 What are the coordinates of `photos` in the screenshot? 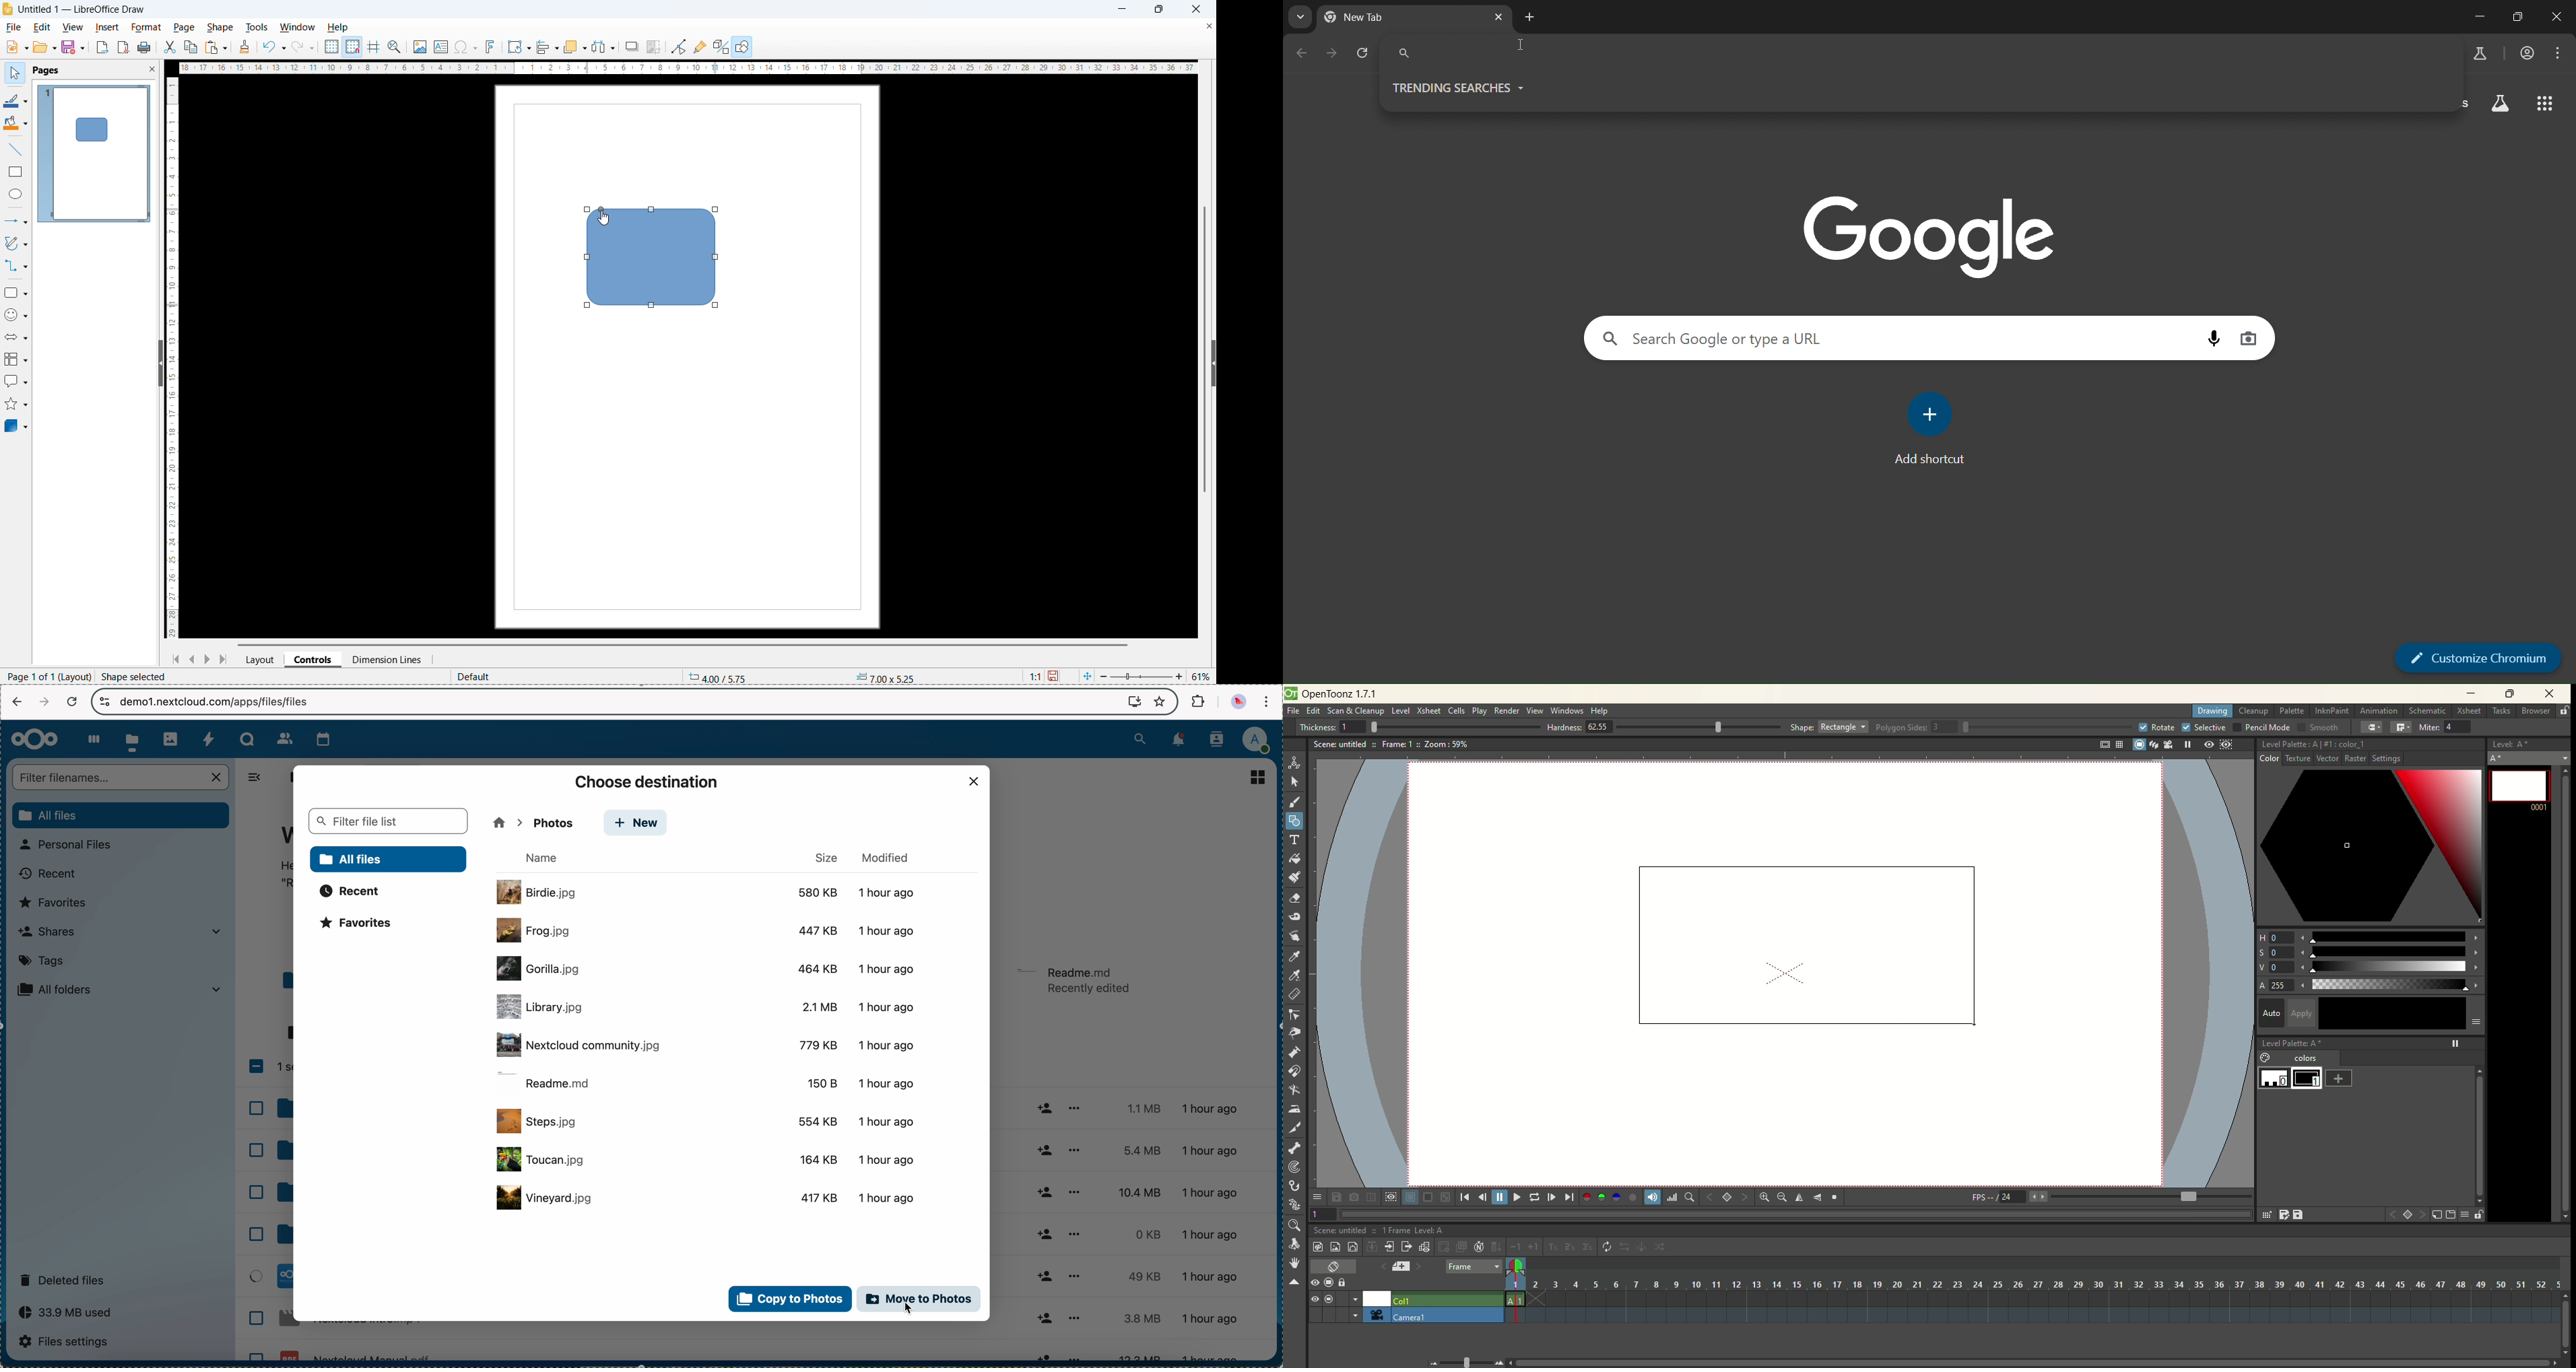 It's located at (171, 738).